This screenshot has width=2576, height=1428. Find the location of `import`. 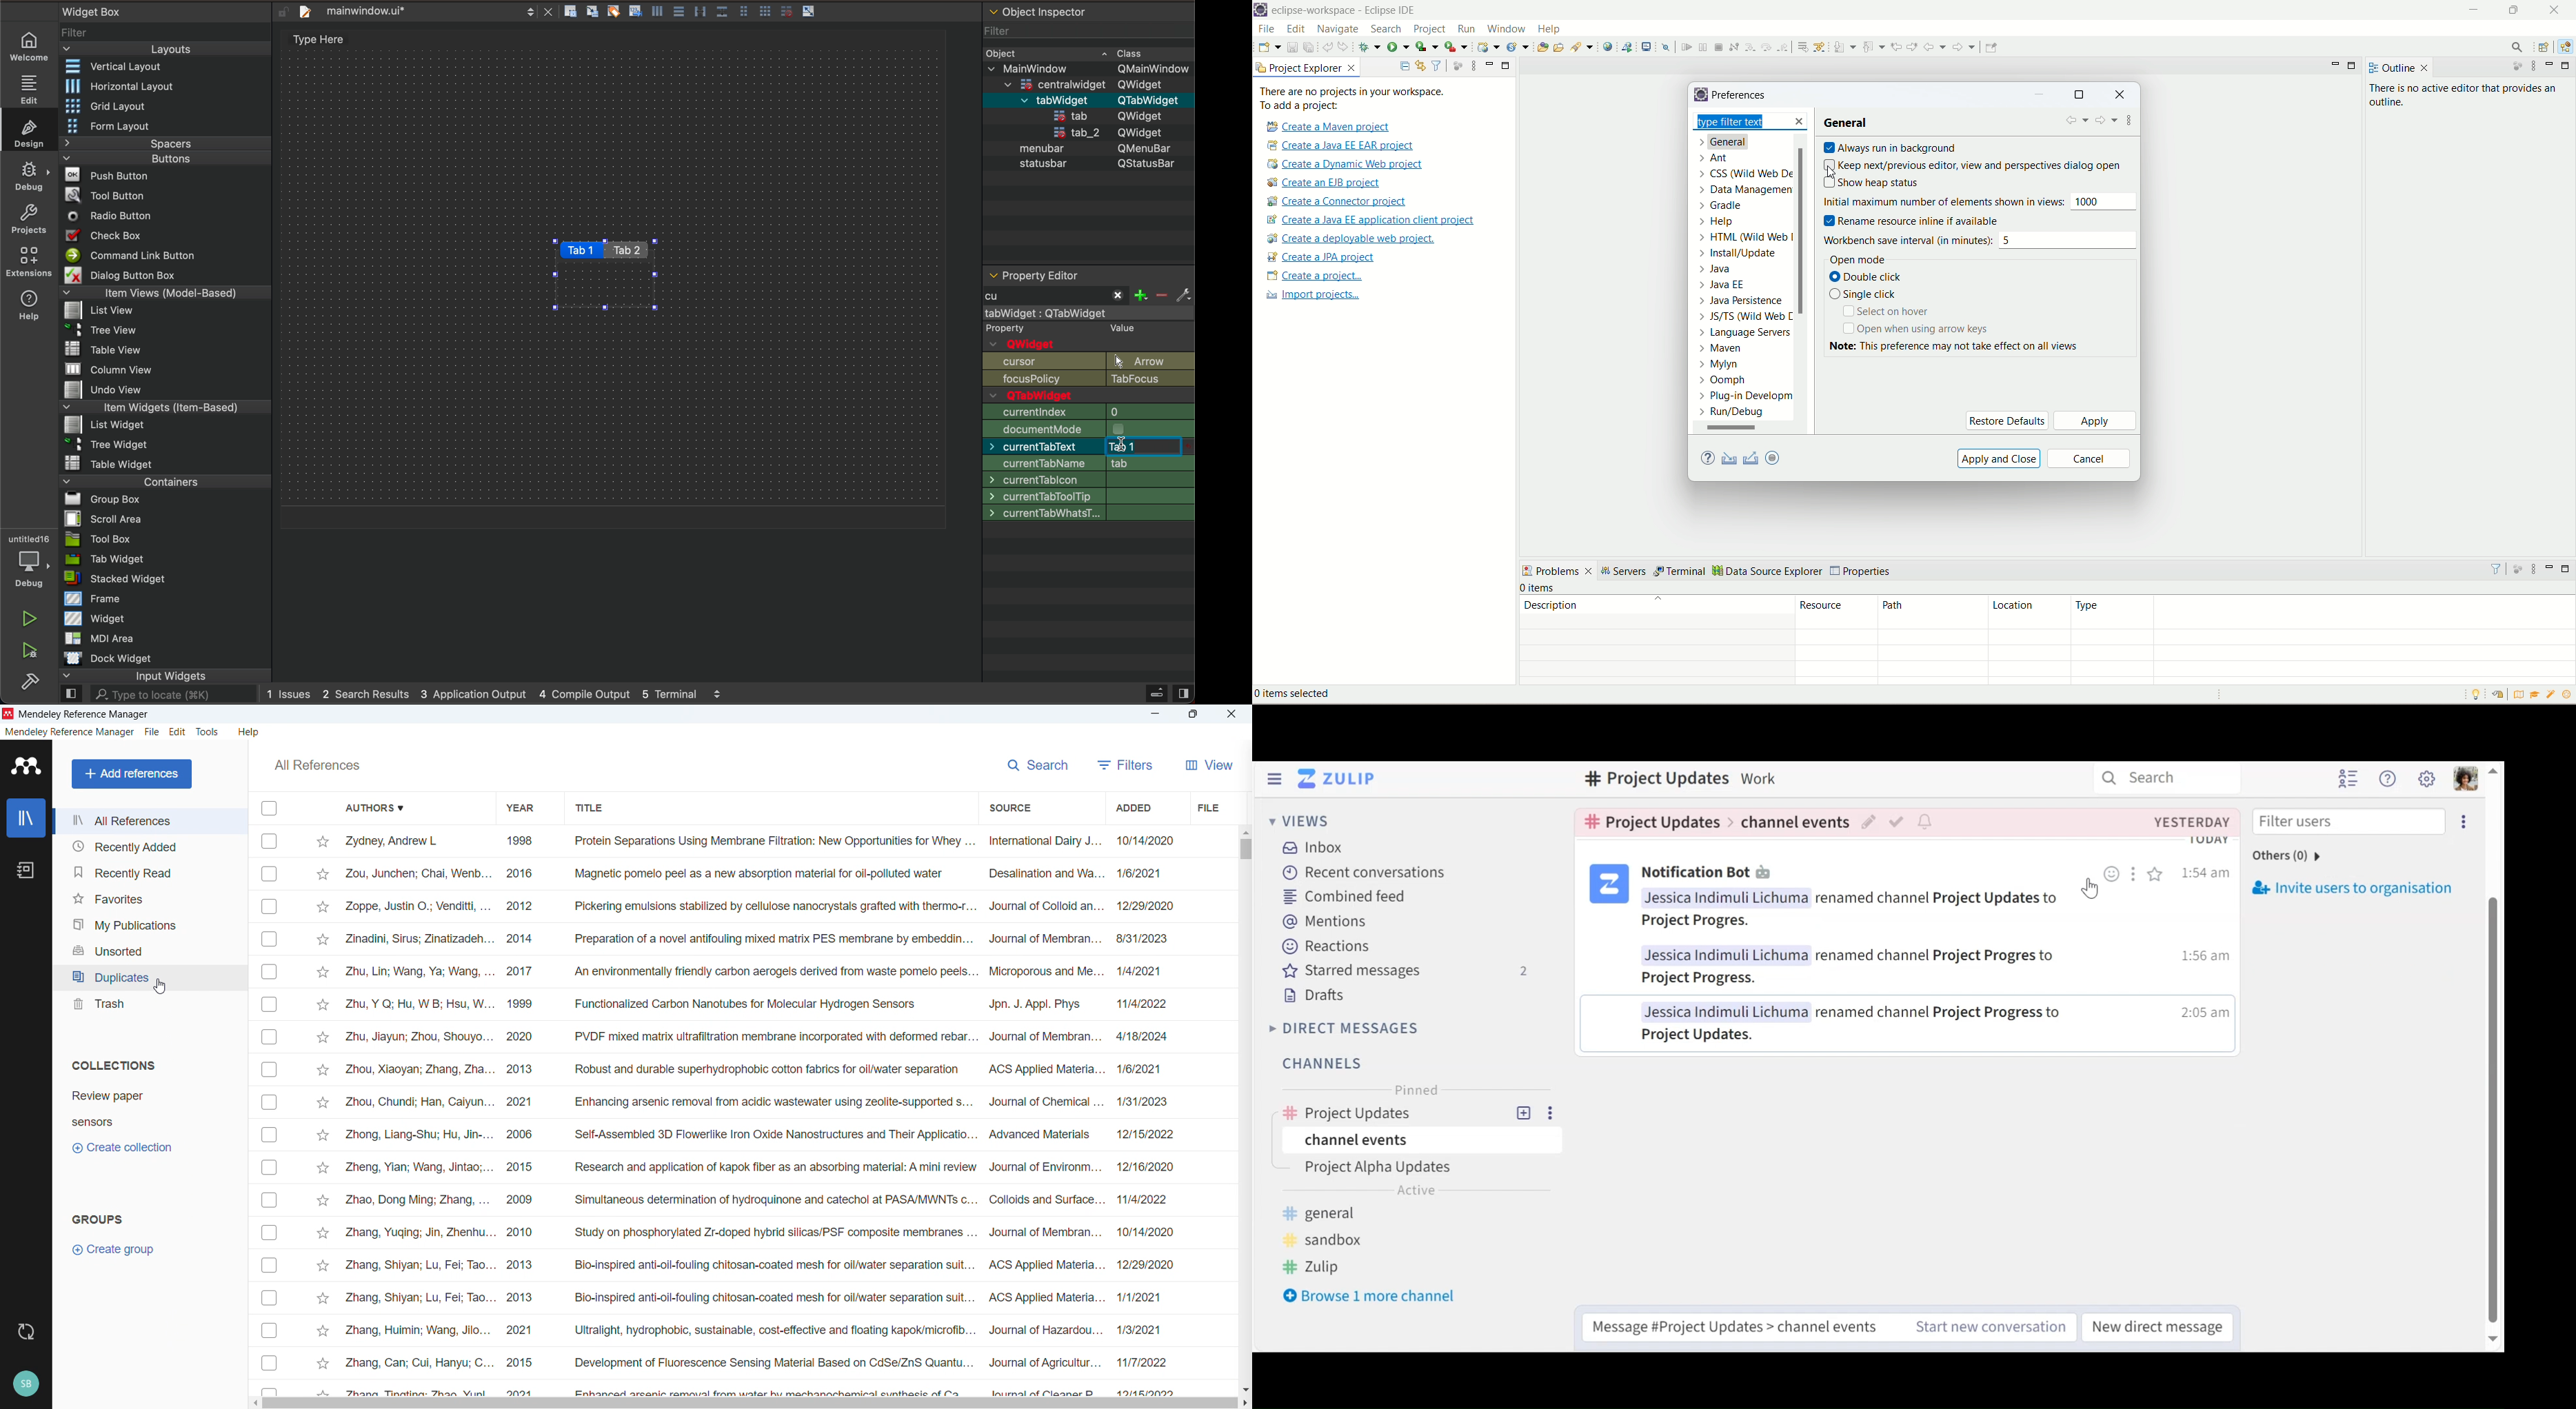

import is located at coordinates (1731, 458).